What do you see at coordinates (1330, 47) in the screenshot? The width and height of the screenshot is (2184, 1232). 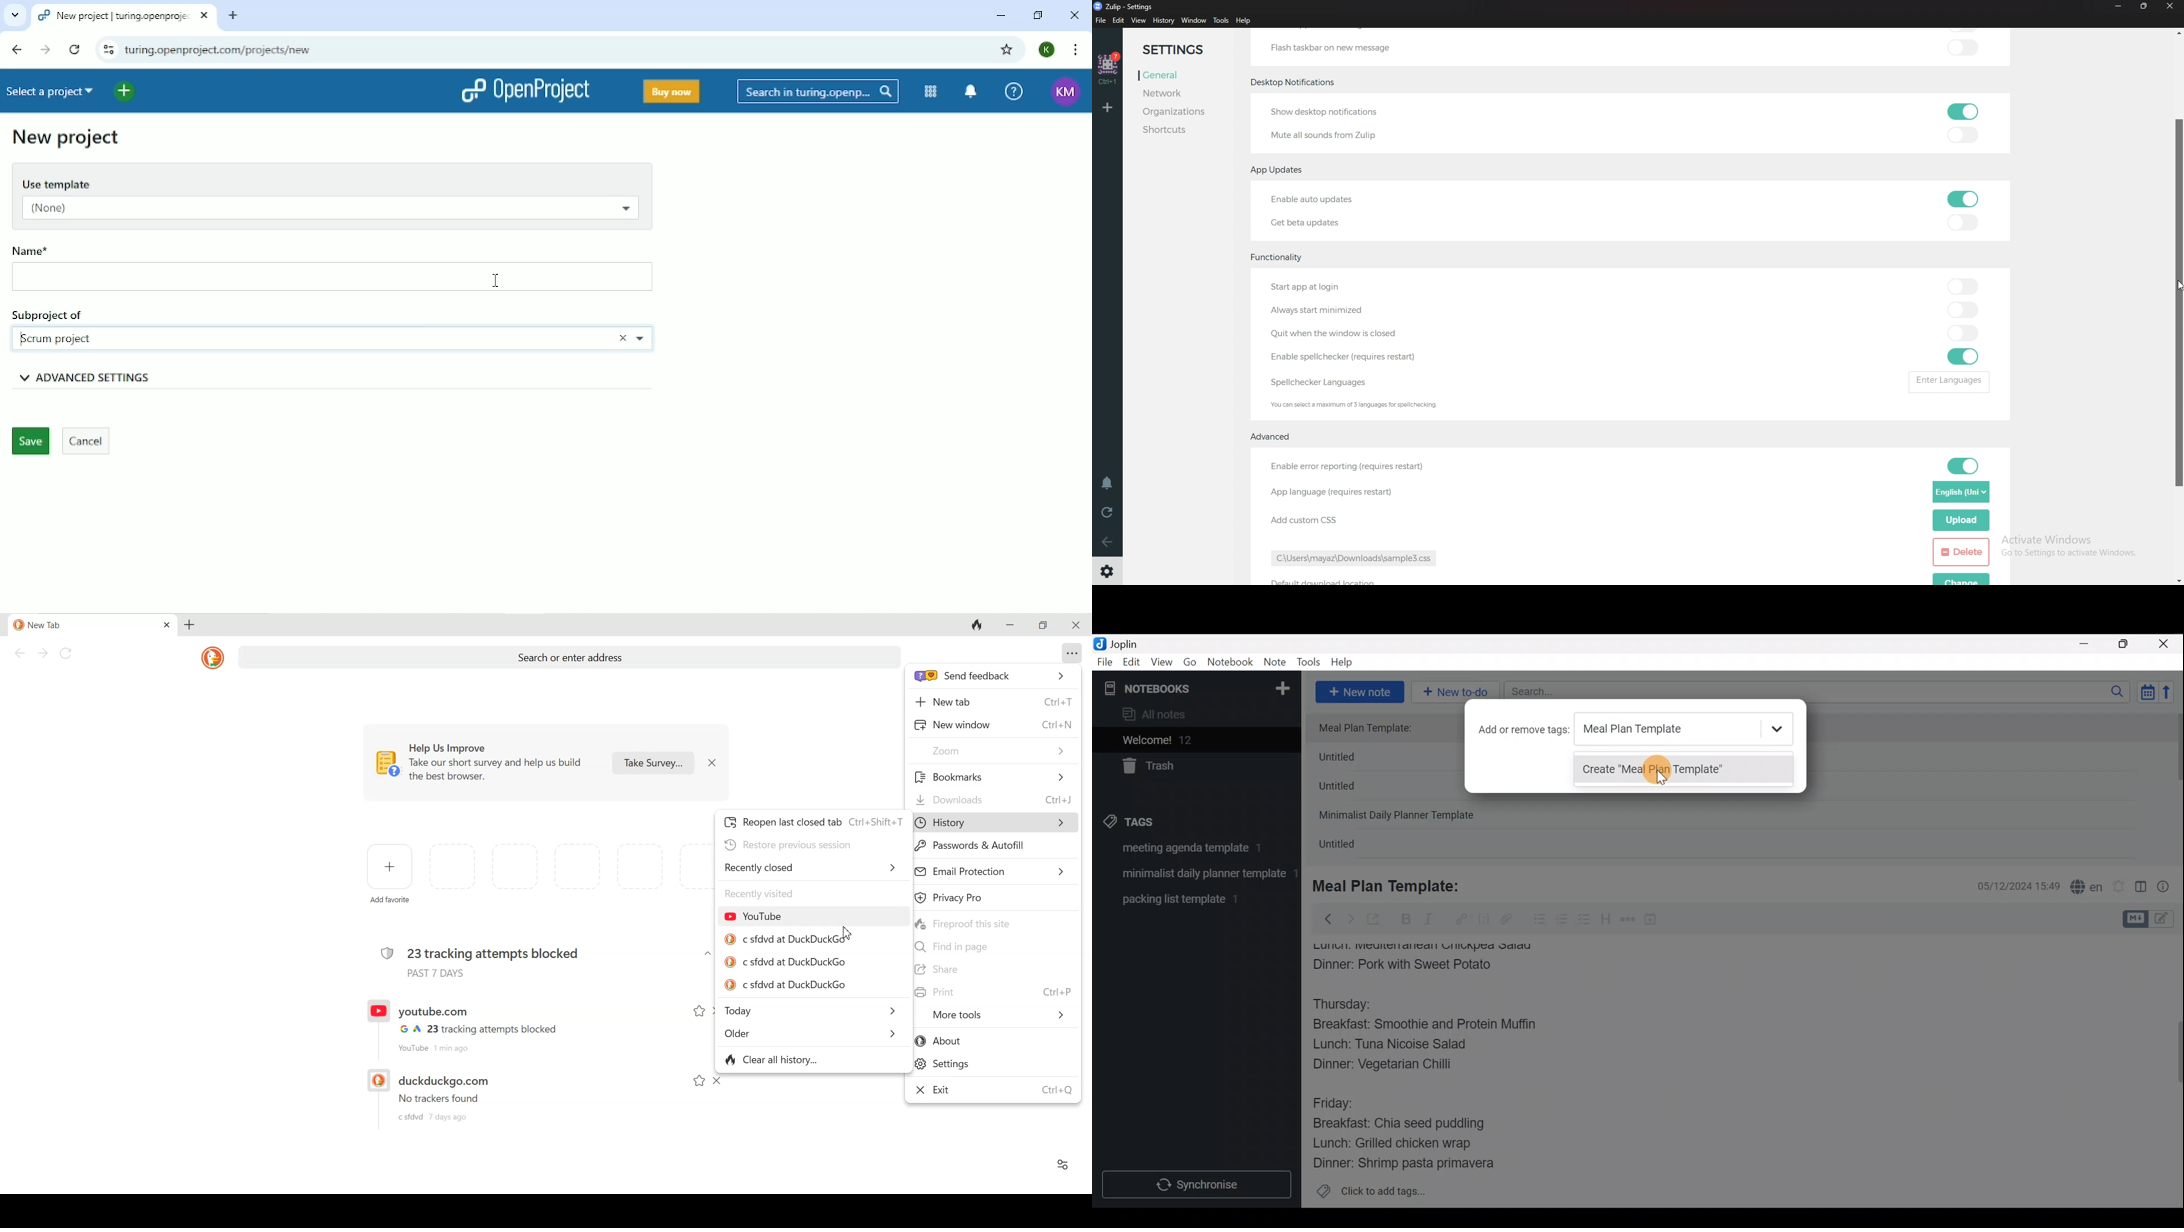 I see `Flash taskbar on new message` at bounding box center [1330, 47].